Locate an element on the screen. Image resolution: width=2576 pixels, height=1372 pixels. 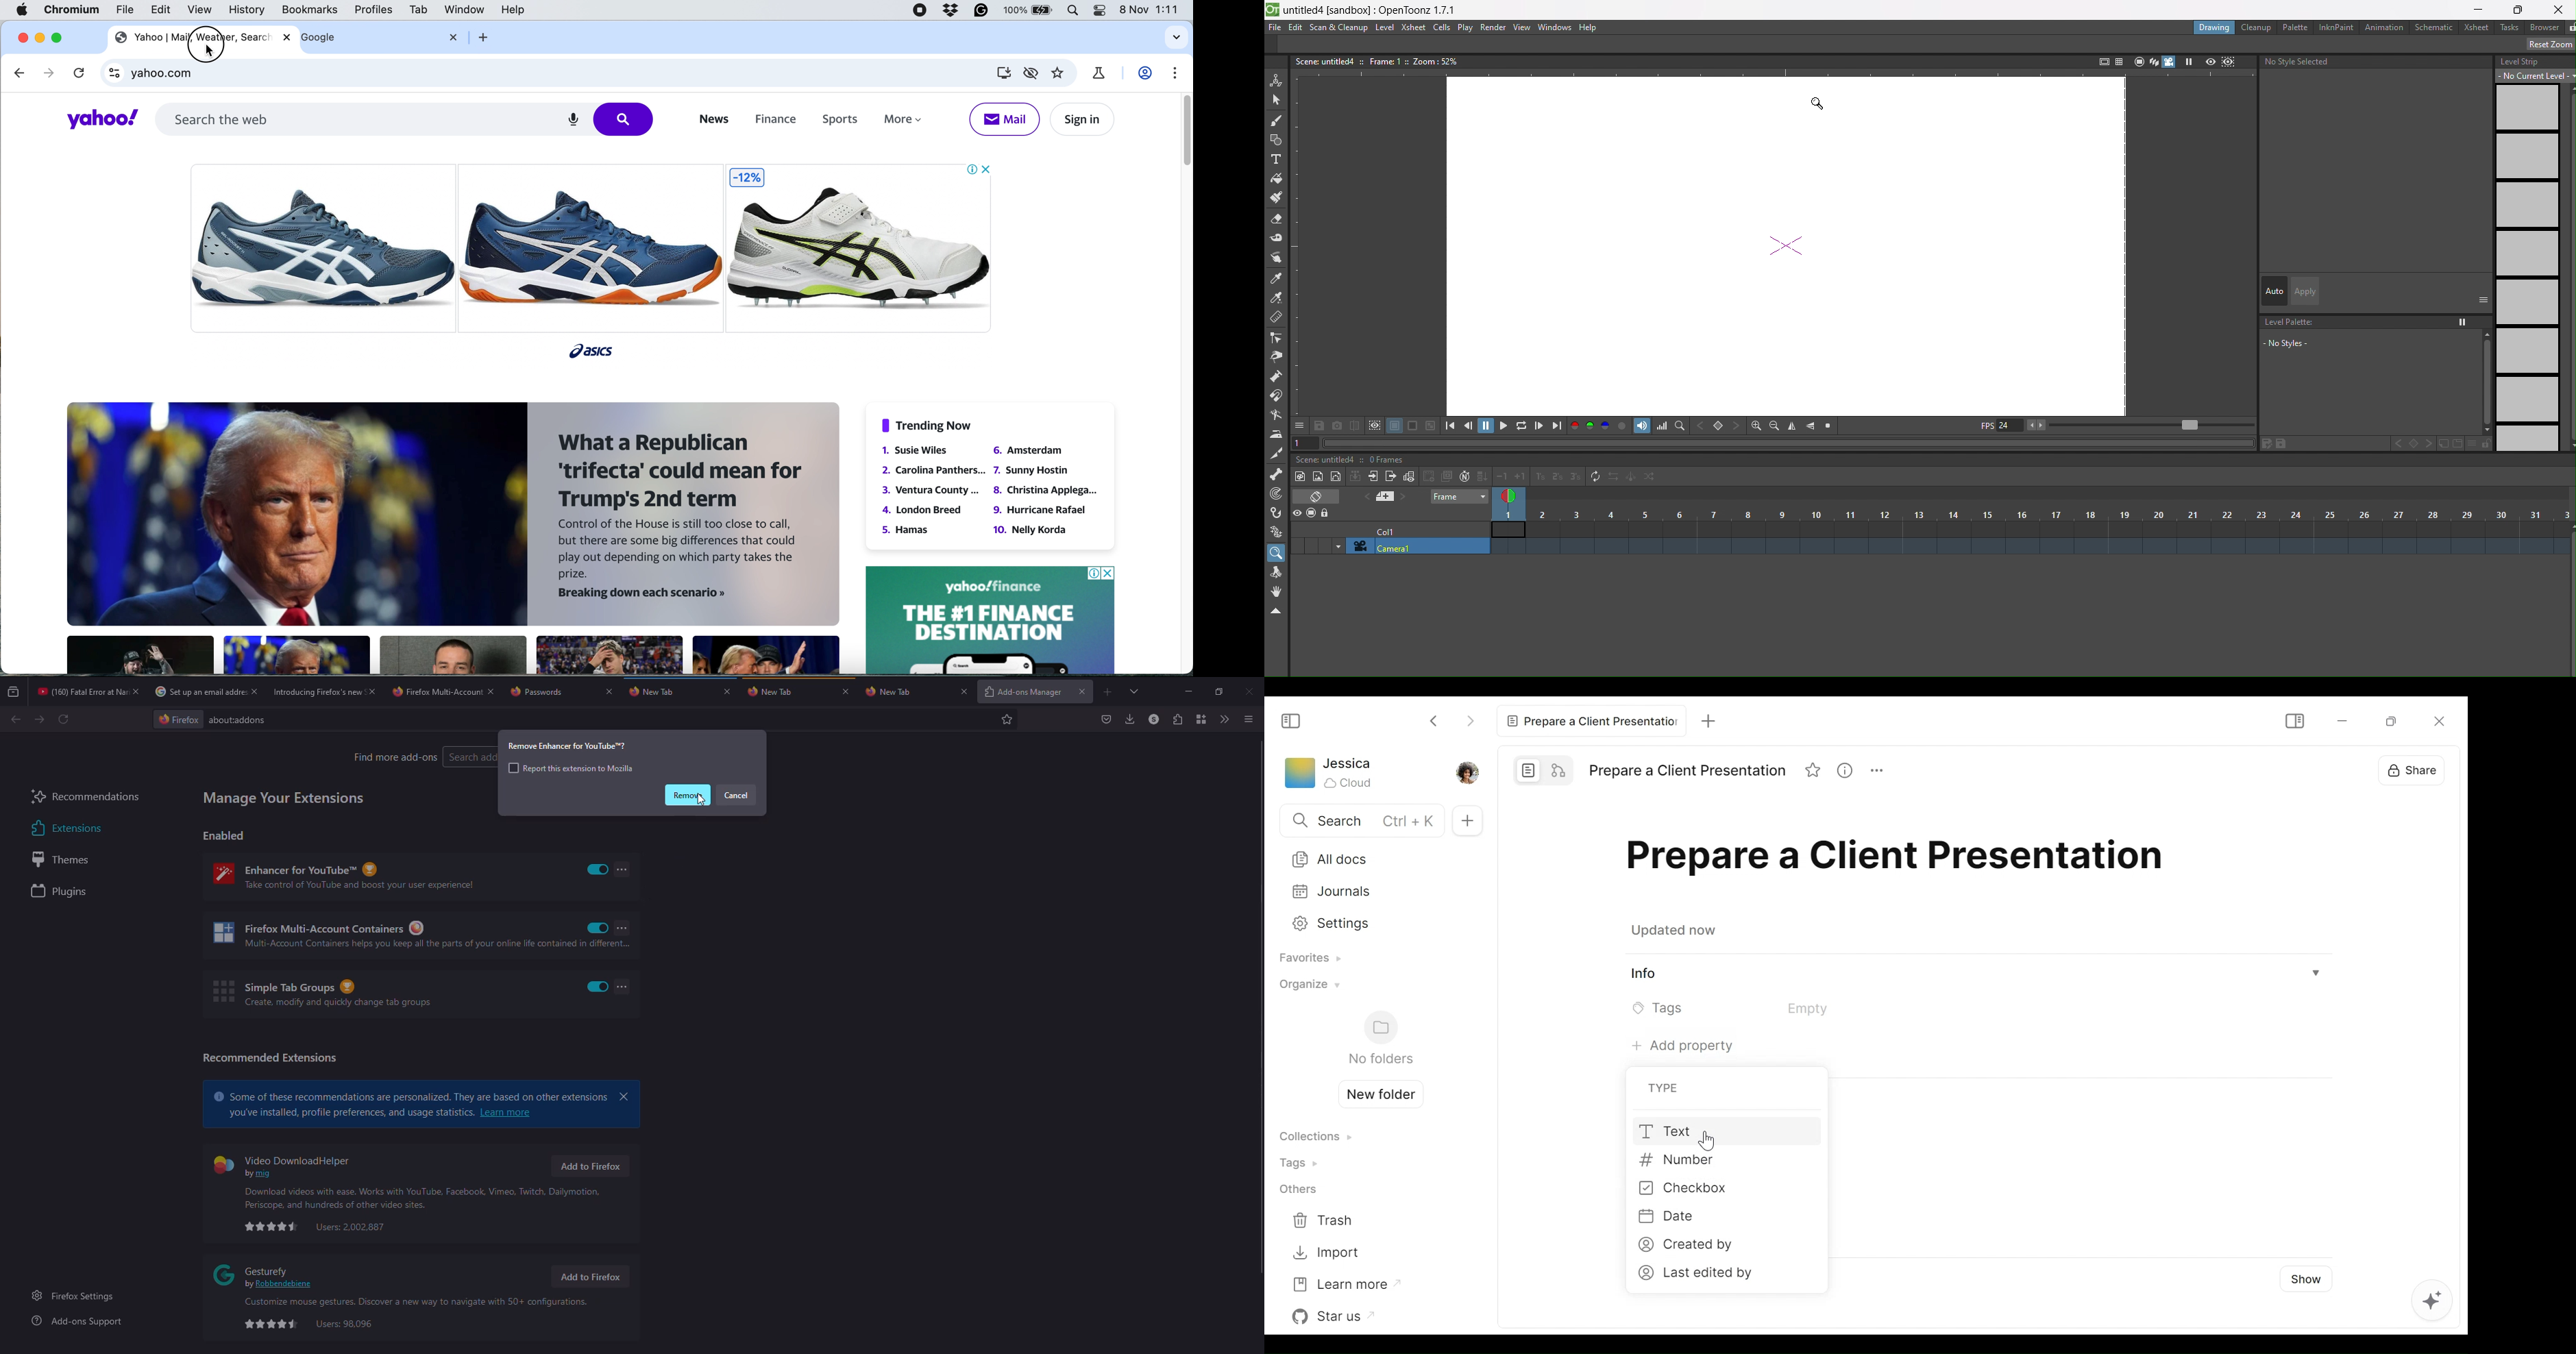
tasks is located at coordinates (2511, 28).